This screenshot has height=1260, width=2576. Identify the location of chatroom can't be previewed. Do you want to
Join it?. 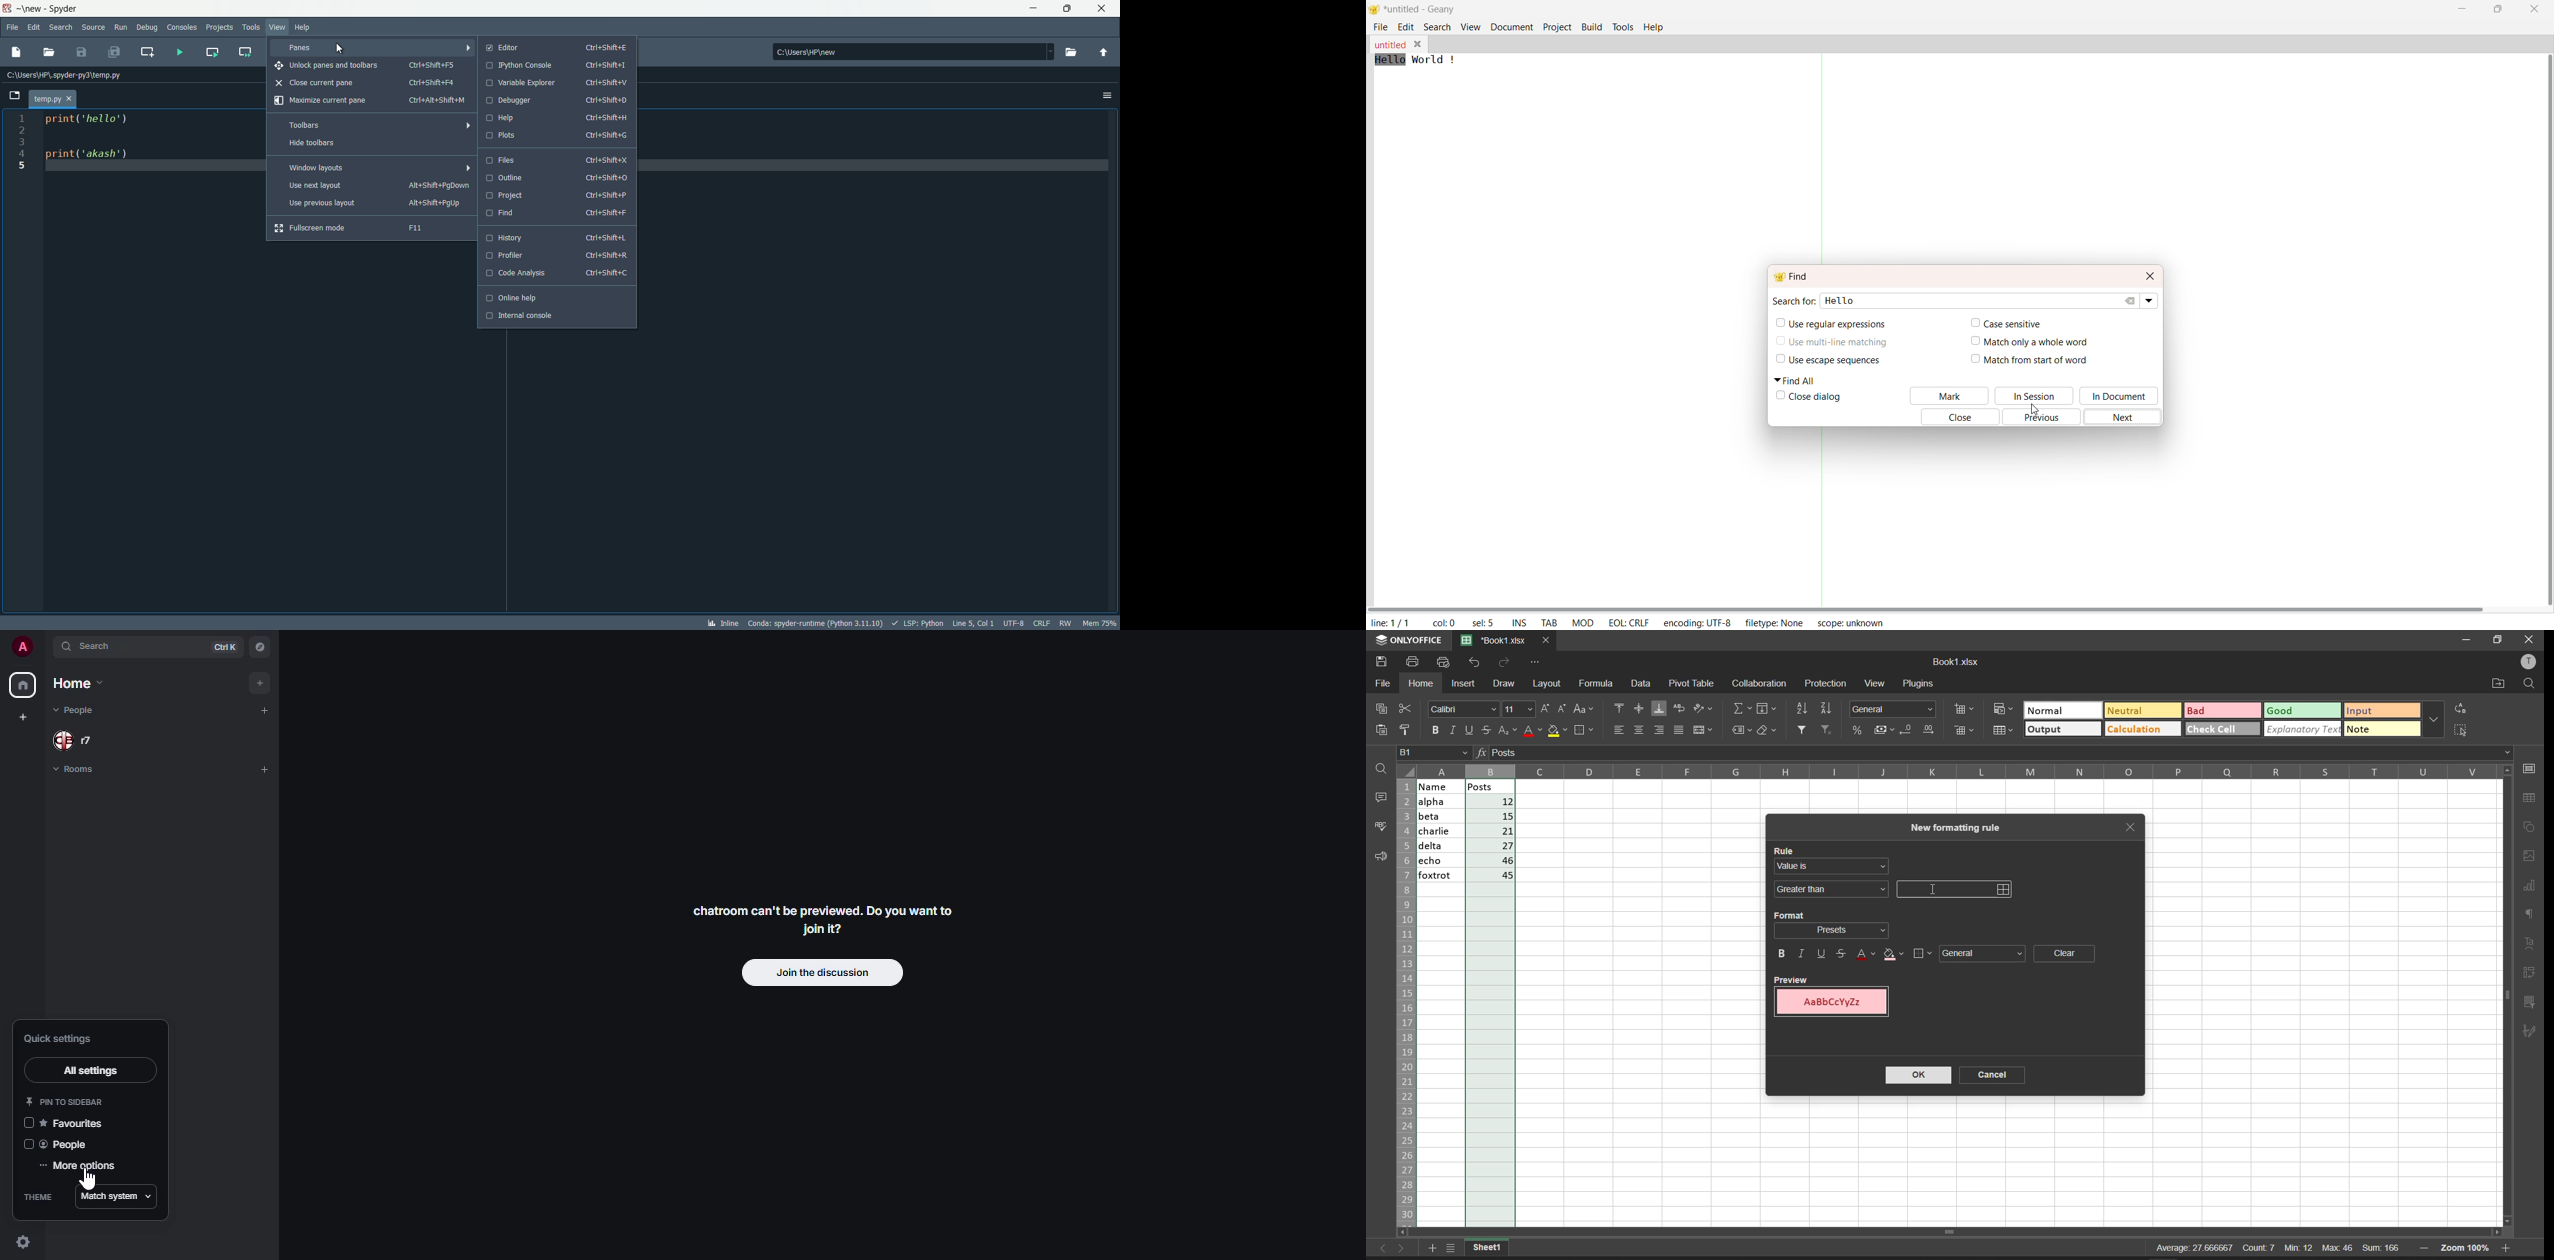
(822, 918).